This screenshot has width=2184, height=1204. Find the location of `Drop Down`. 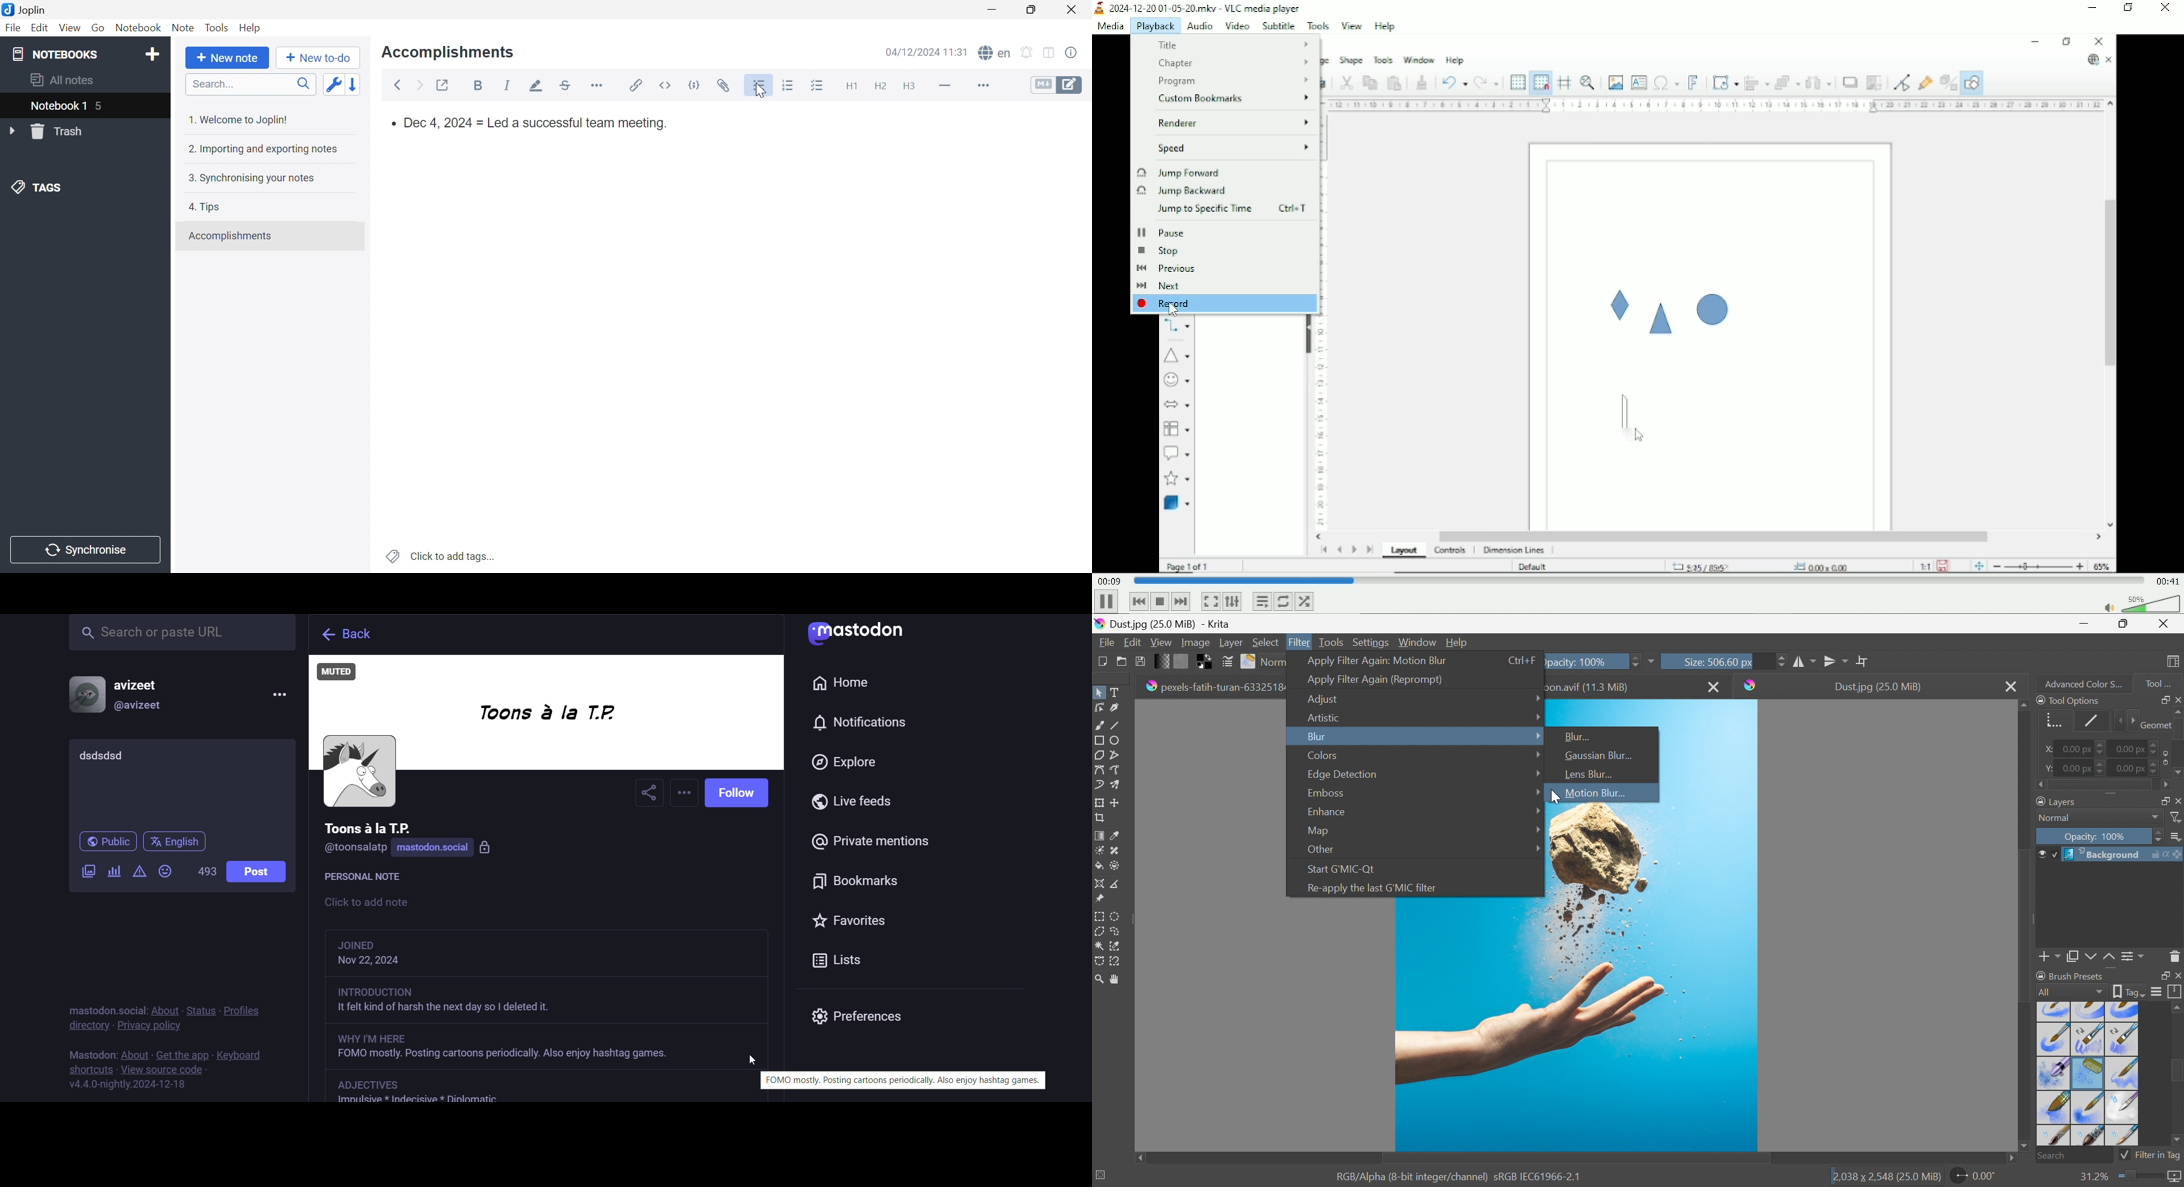

Drop Down is located at coordinates (12, 130).